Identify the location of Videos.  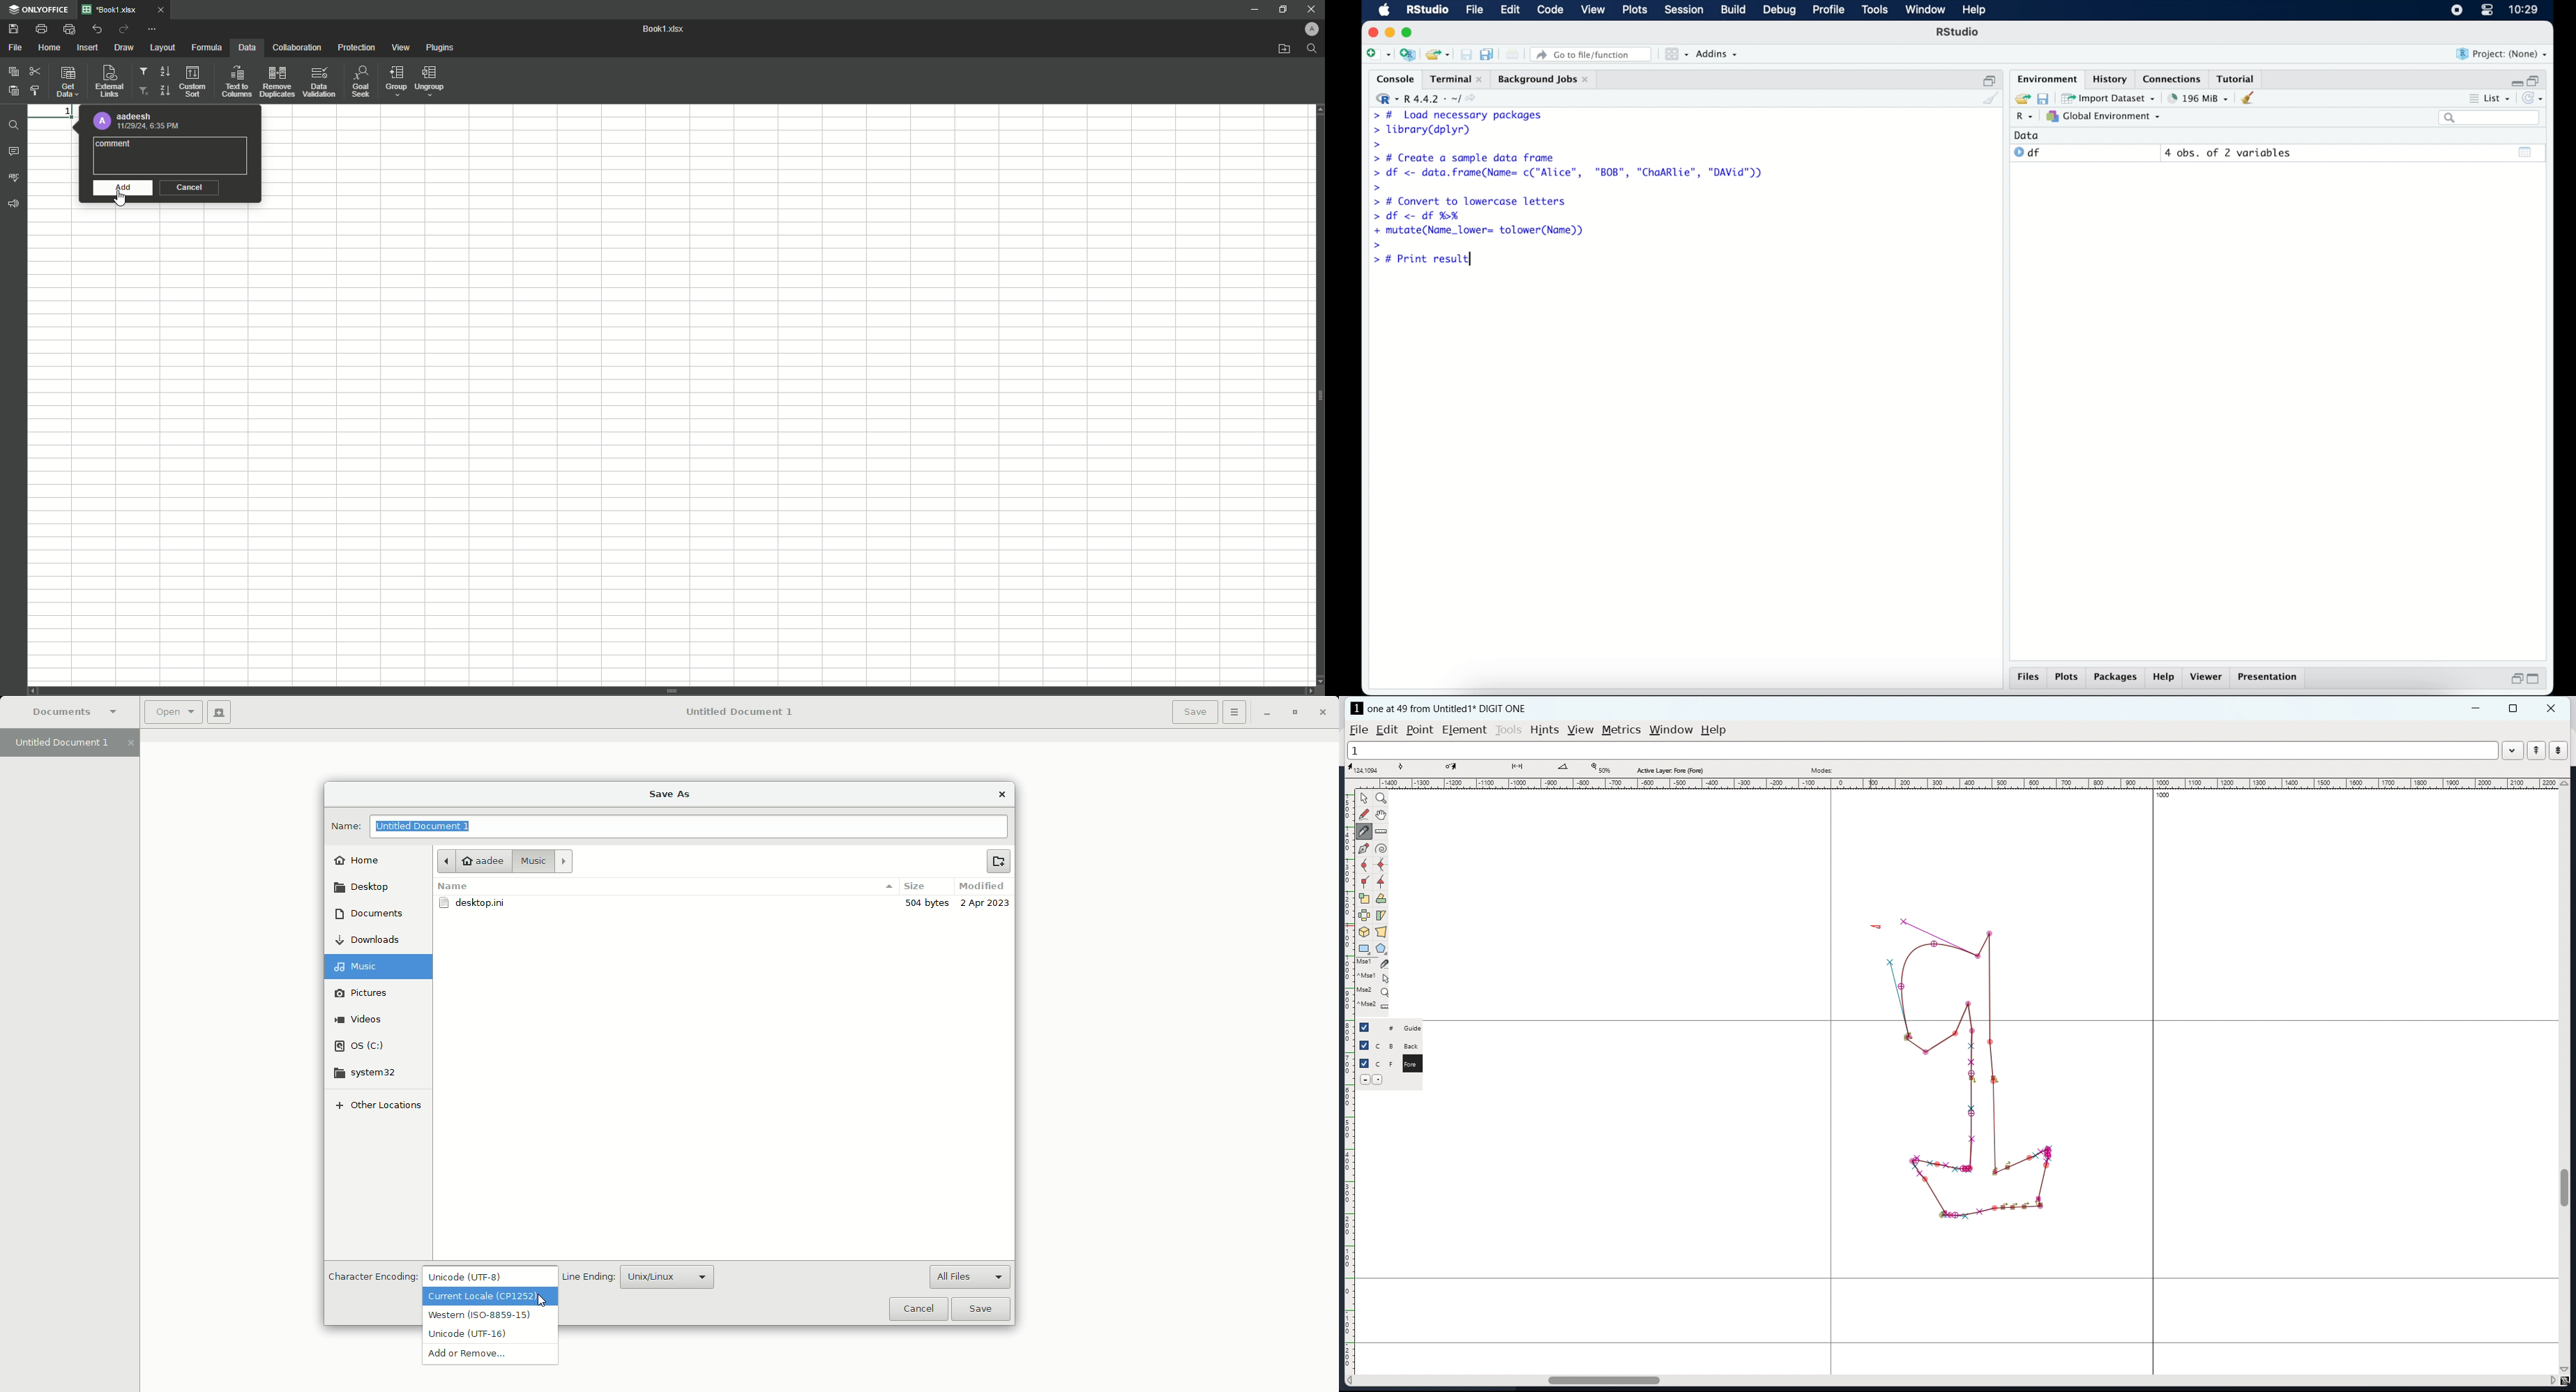
(379, 1020).